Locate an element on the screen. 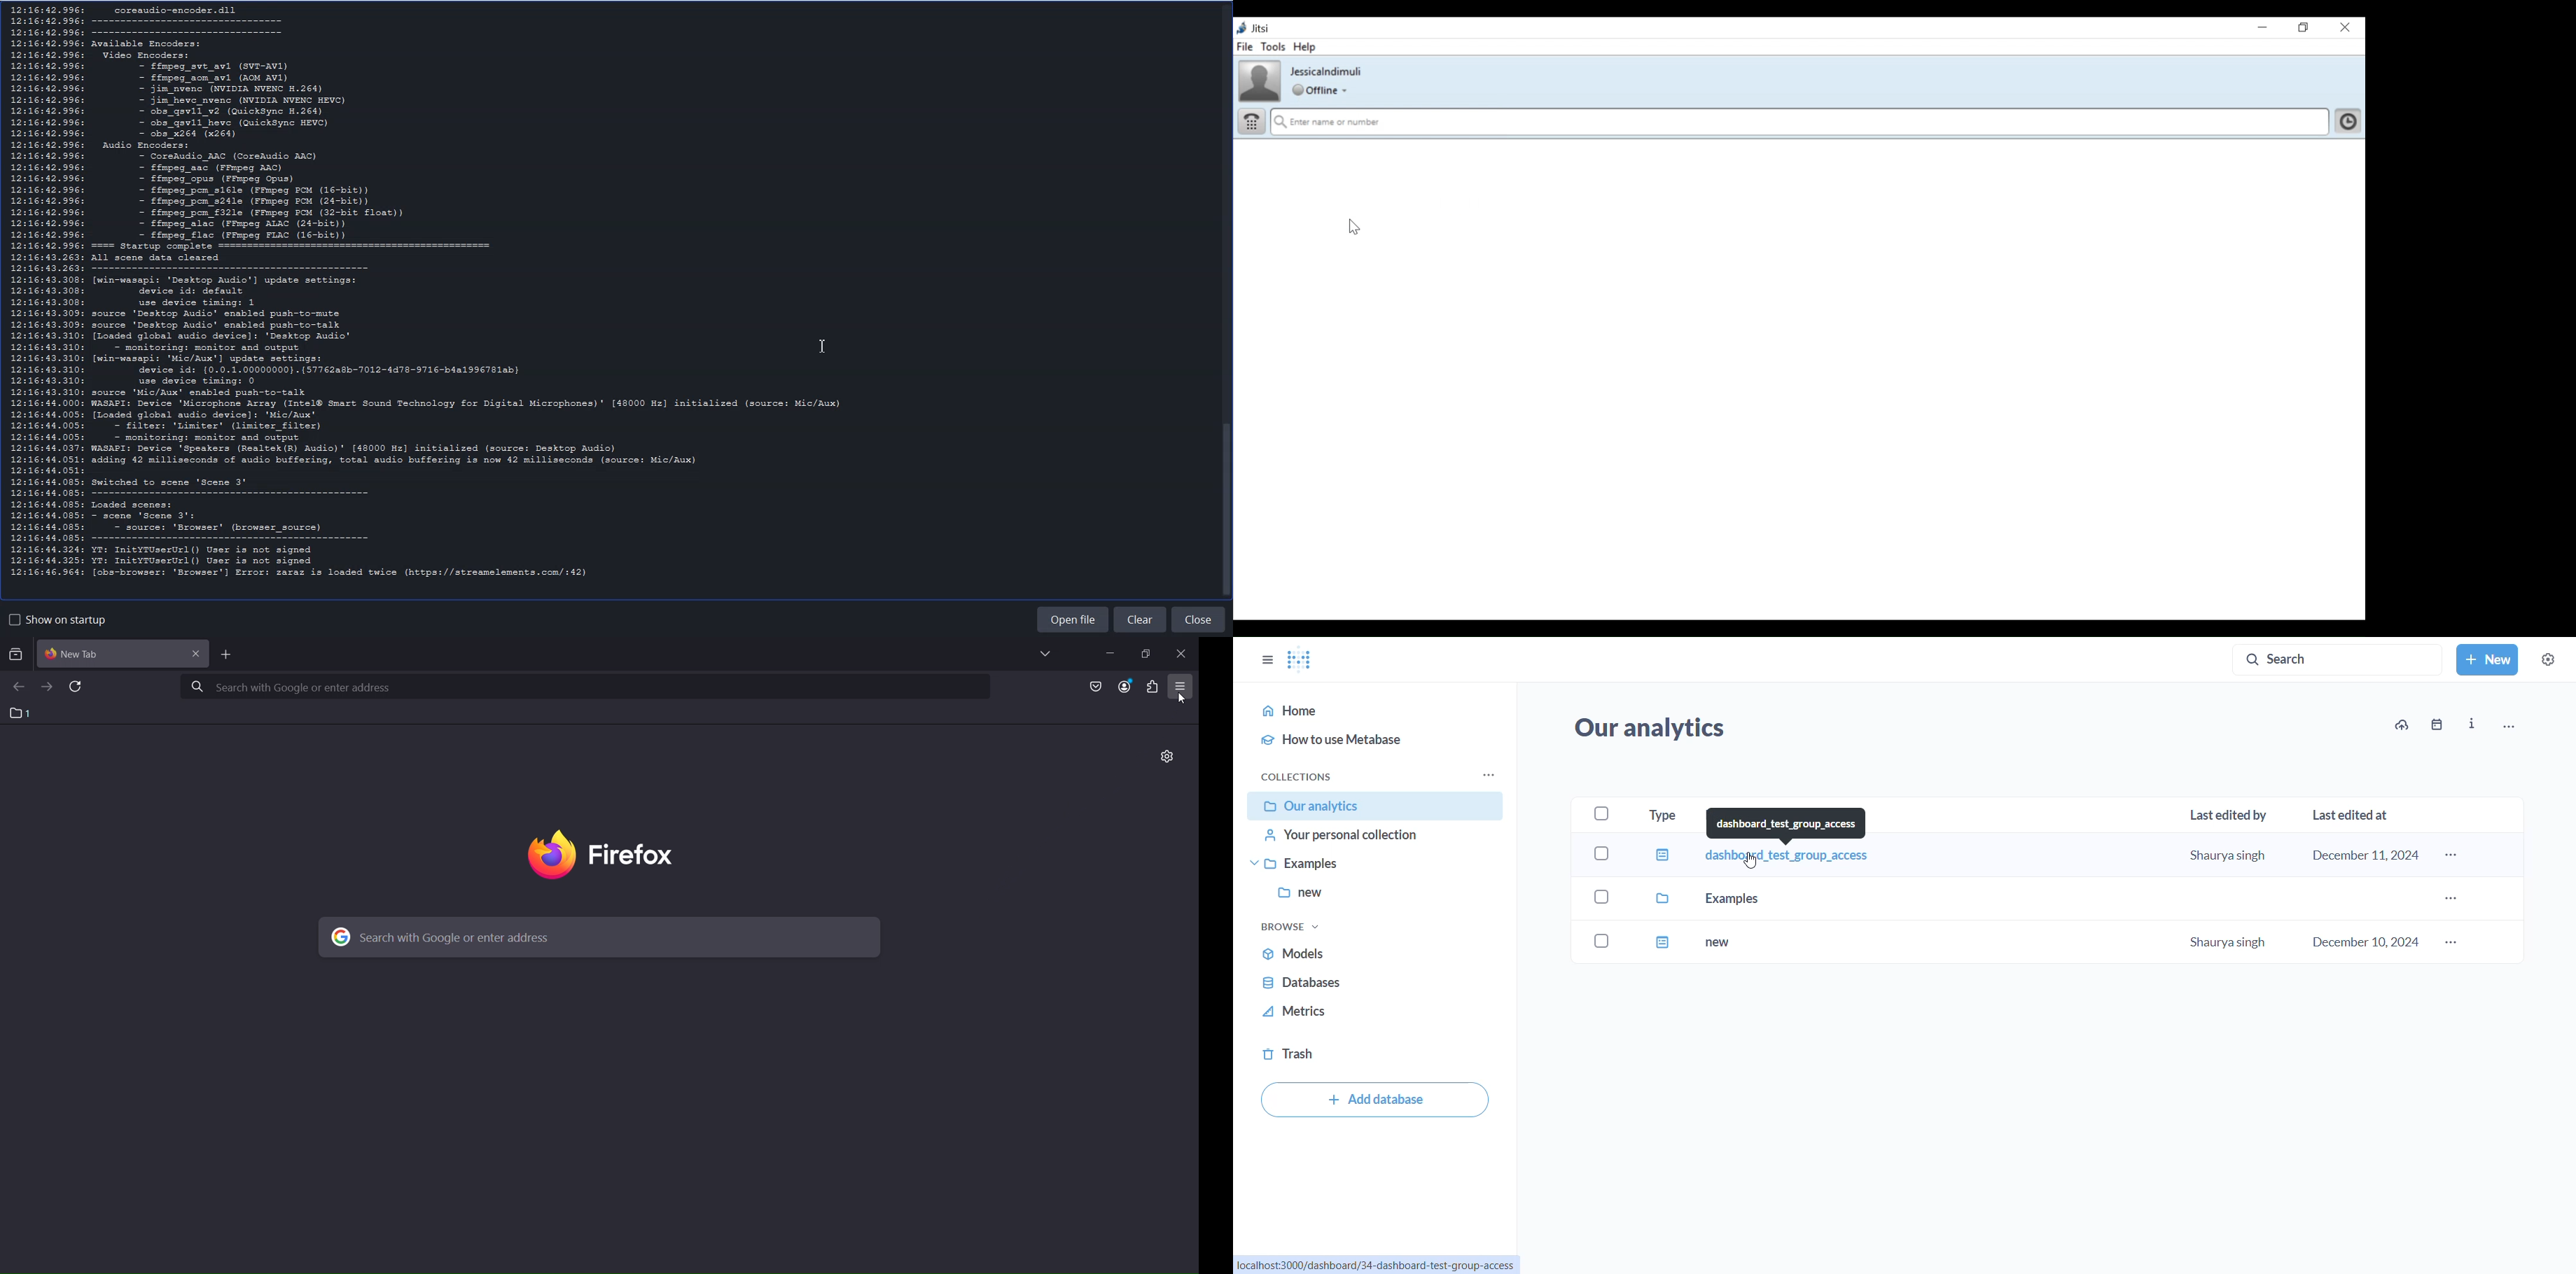  menu is located at coordinates (2516, 727).